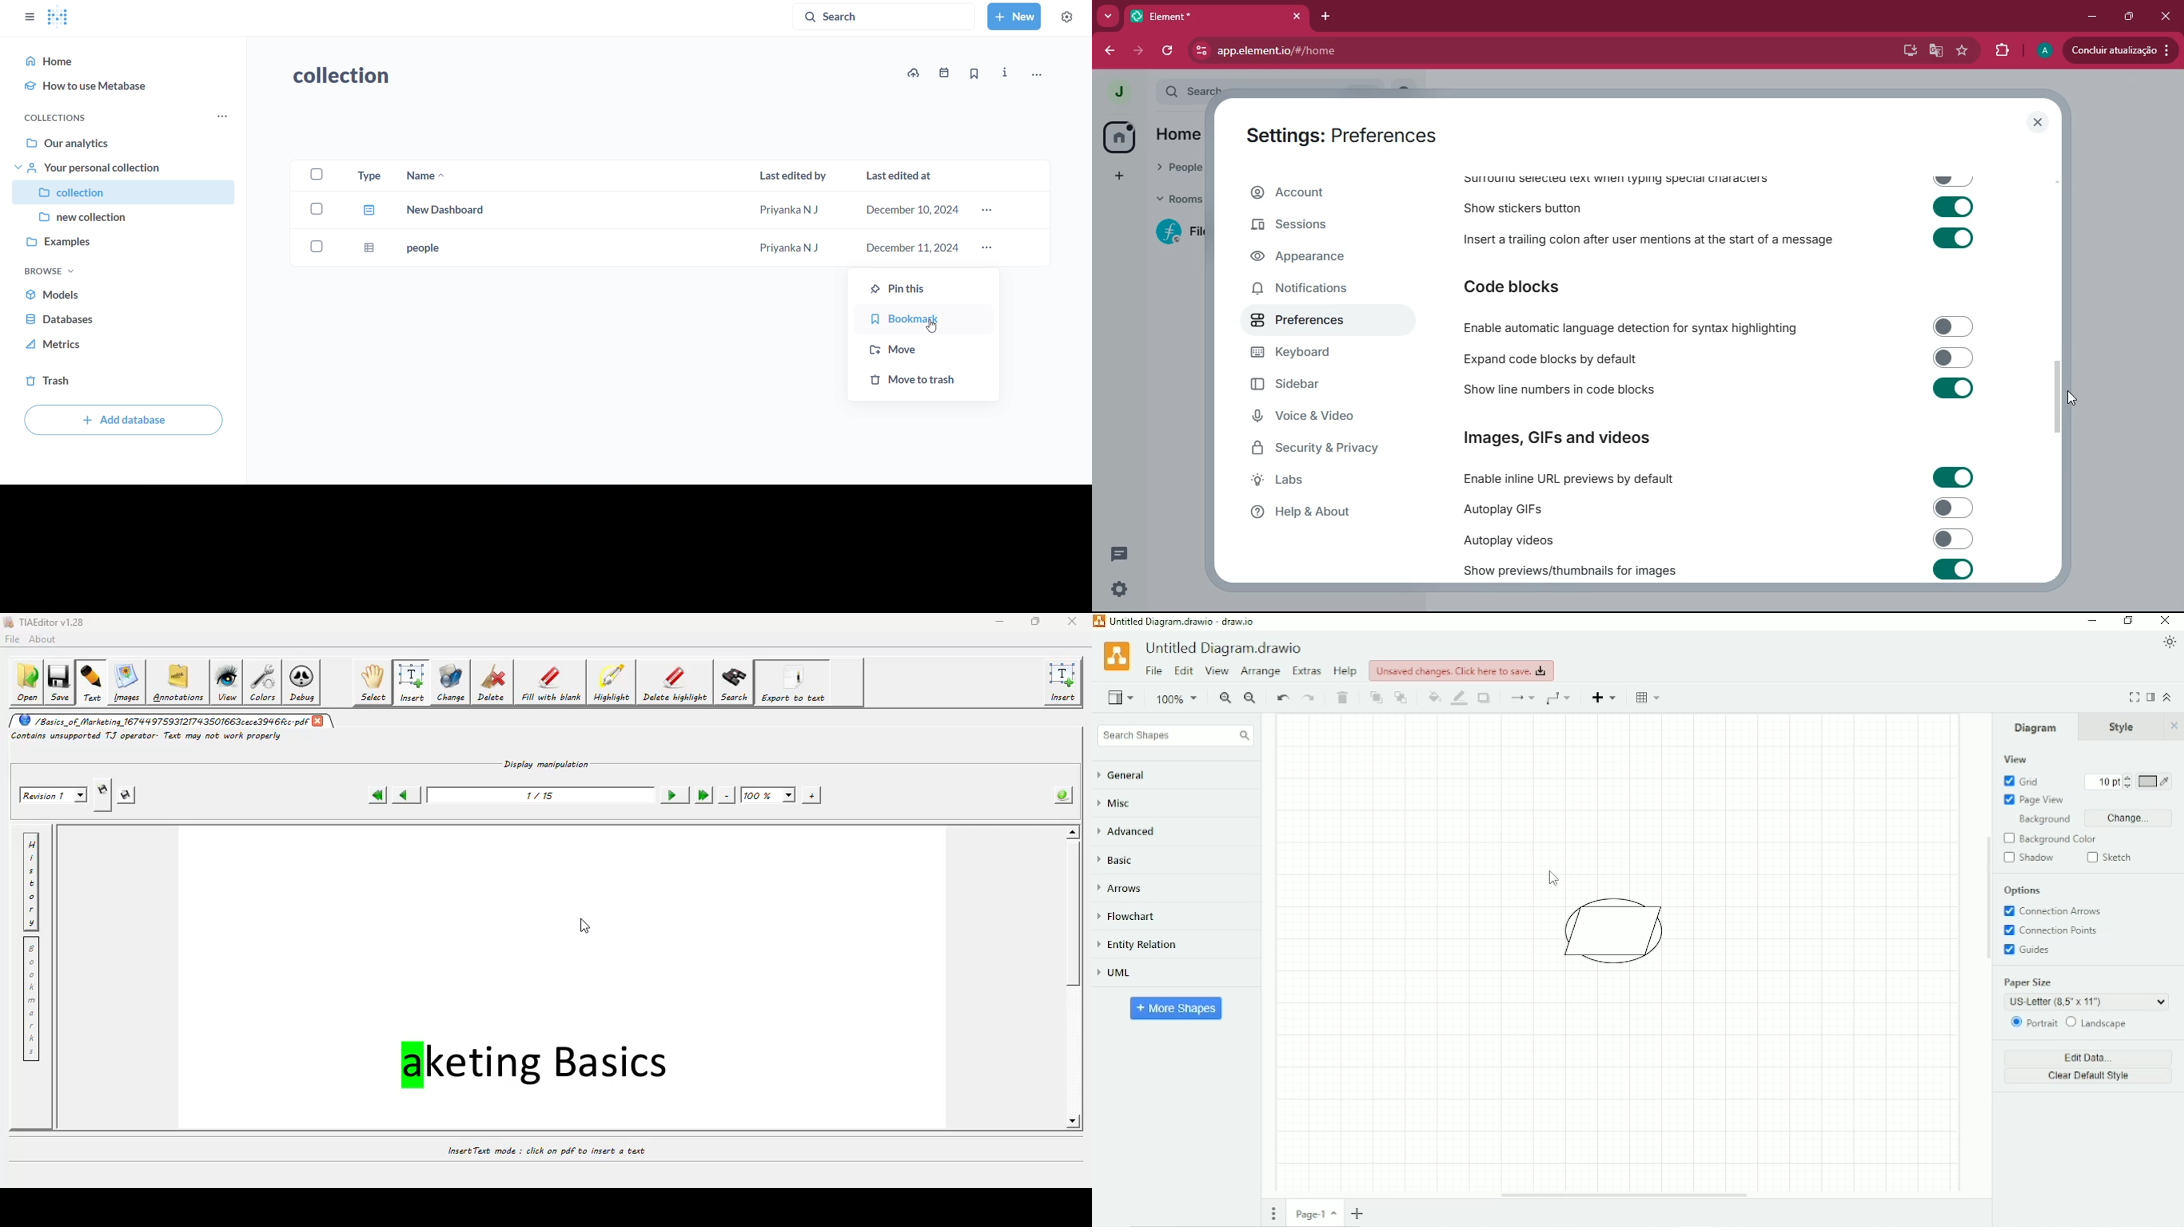  I want to click on Arrows, so click(1127, 888).